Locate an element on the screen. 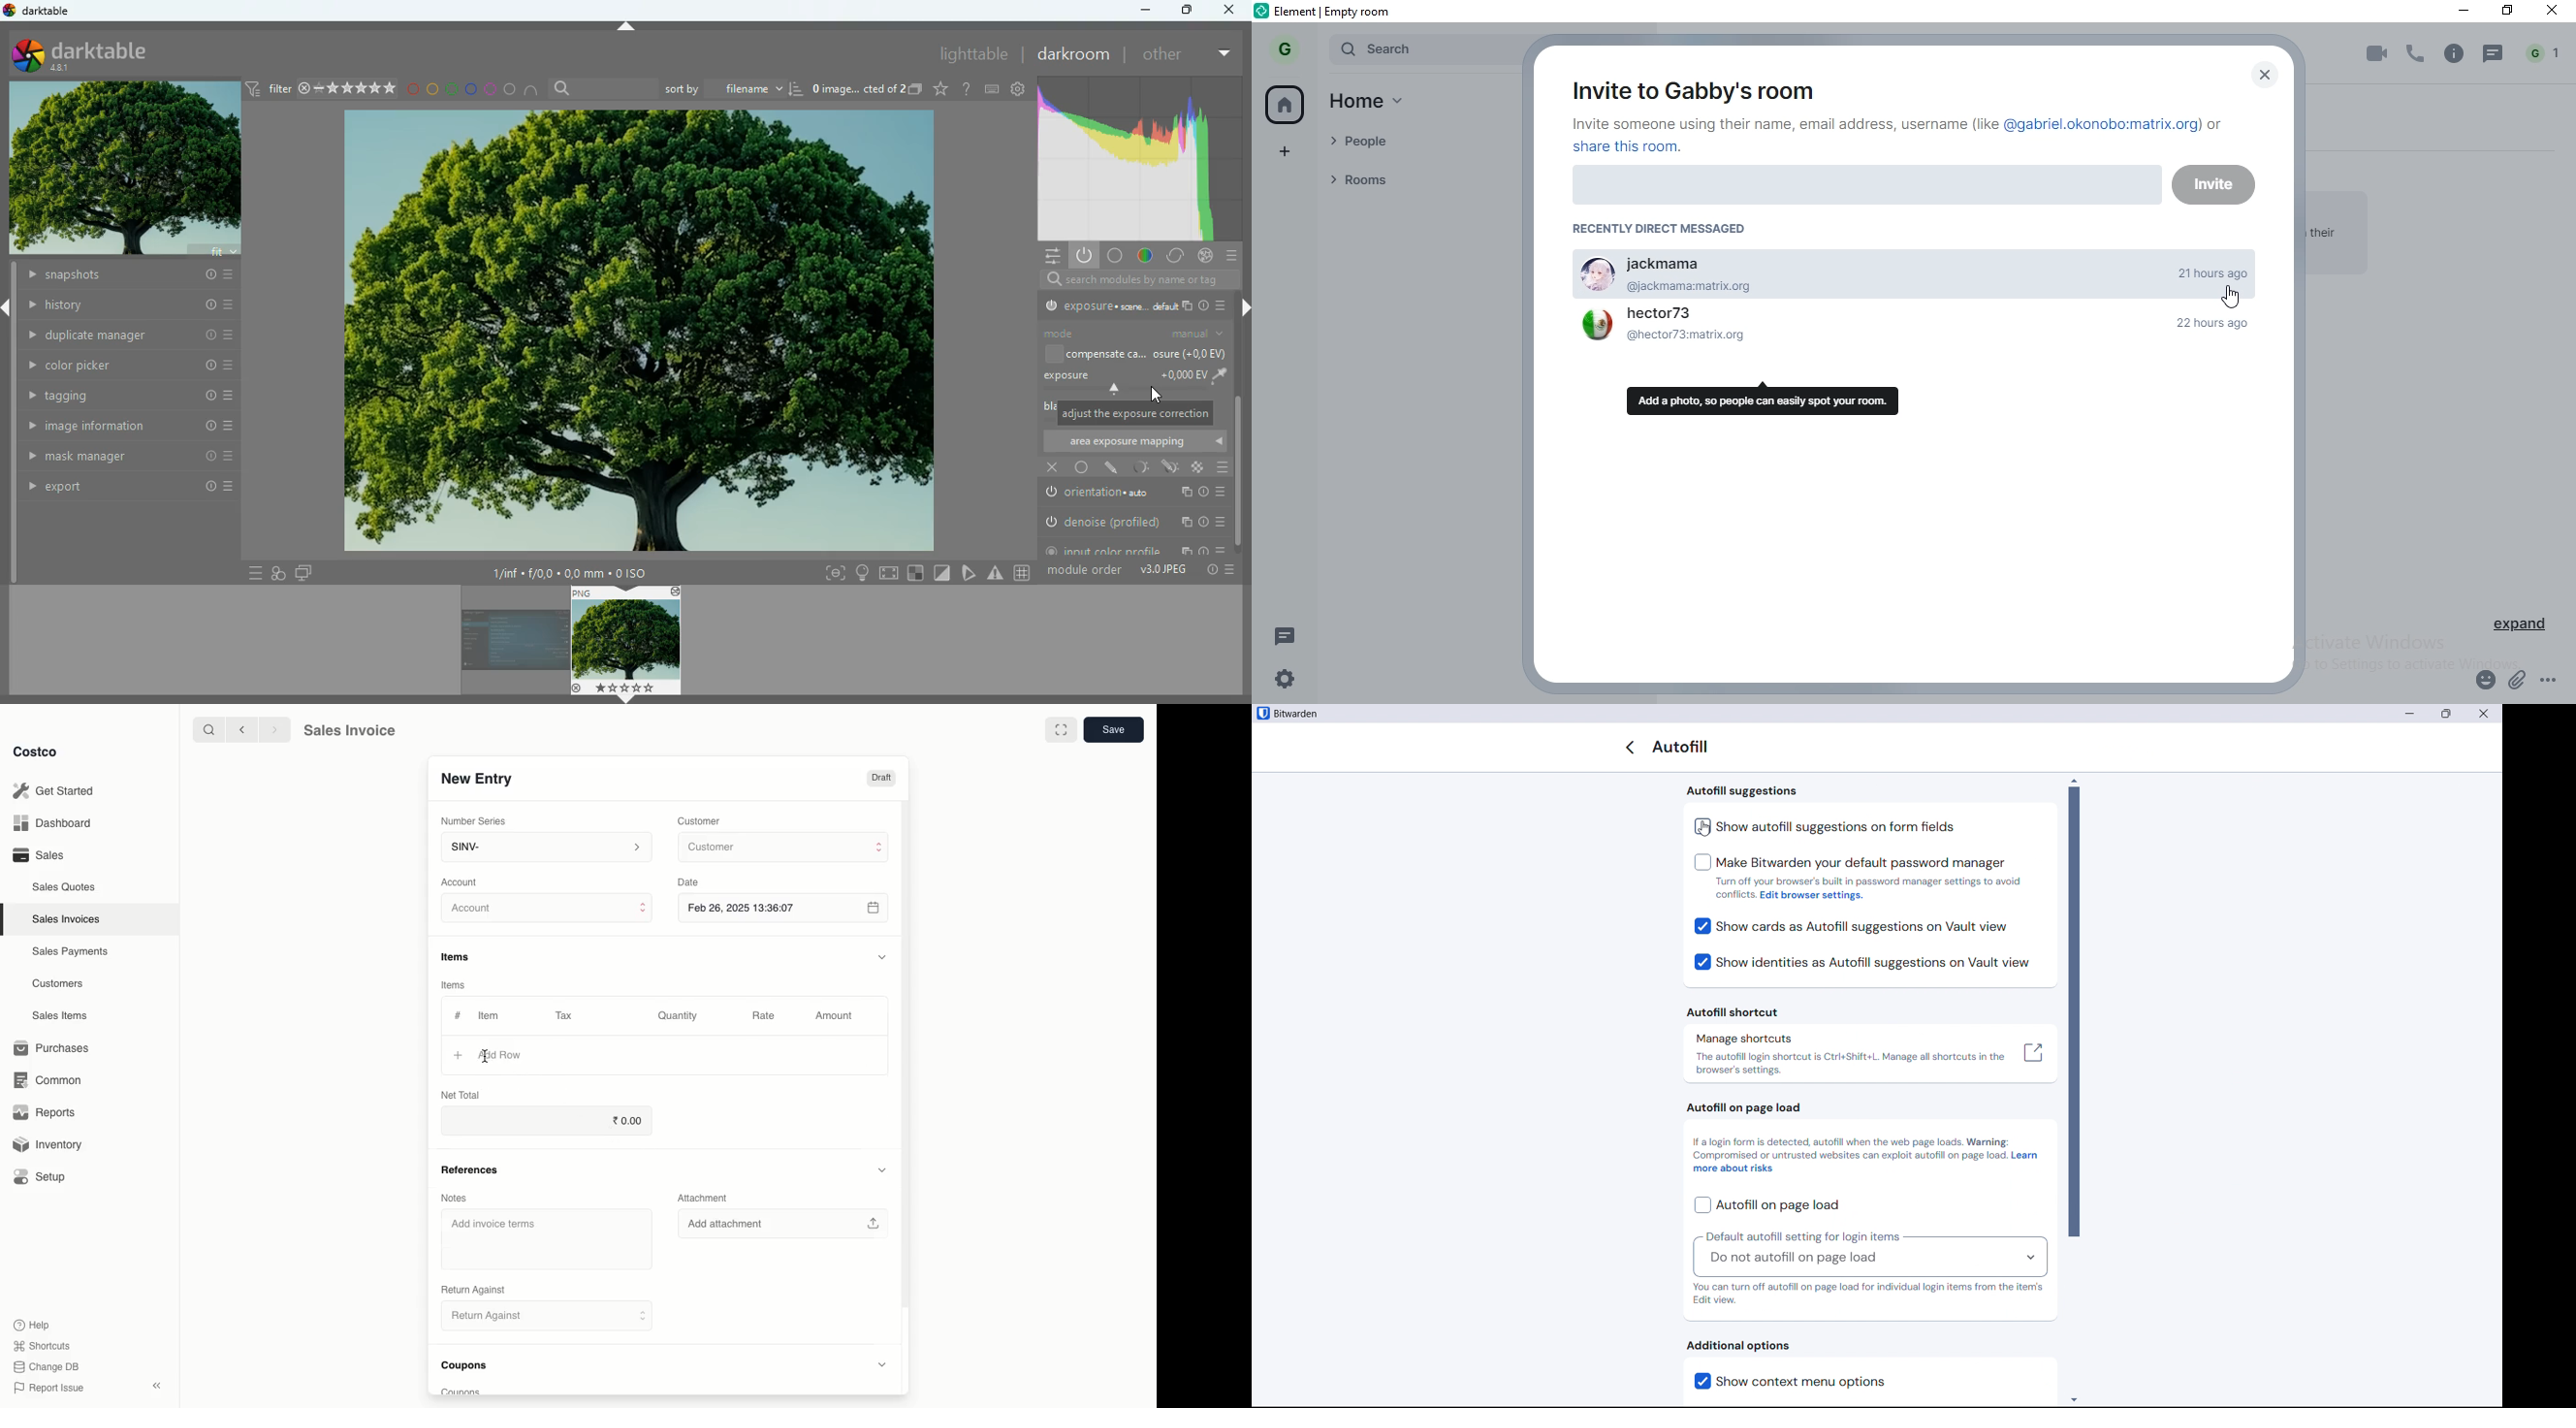 This screenshot has width=2576, height=1428. Draft is located at coordinates (881, 779).